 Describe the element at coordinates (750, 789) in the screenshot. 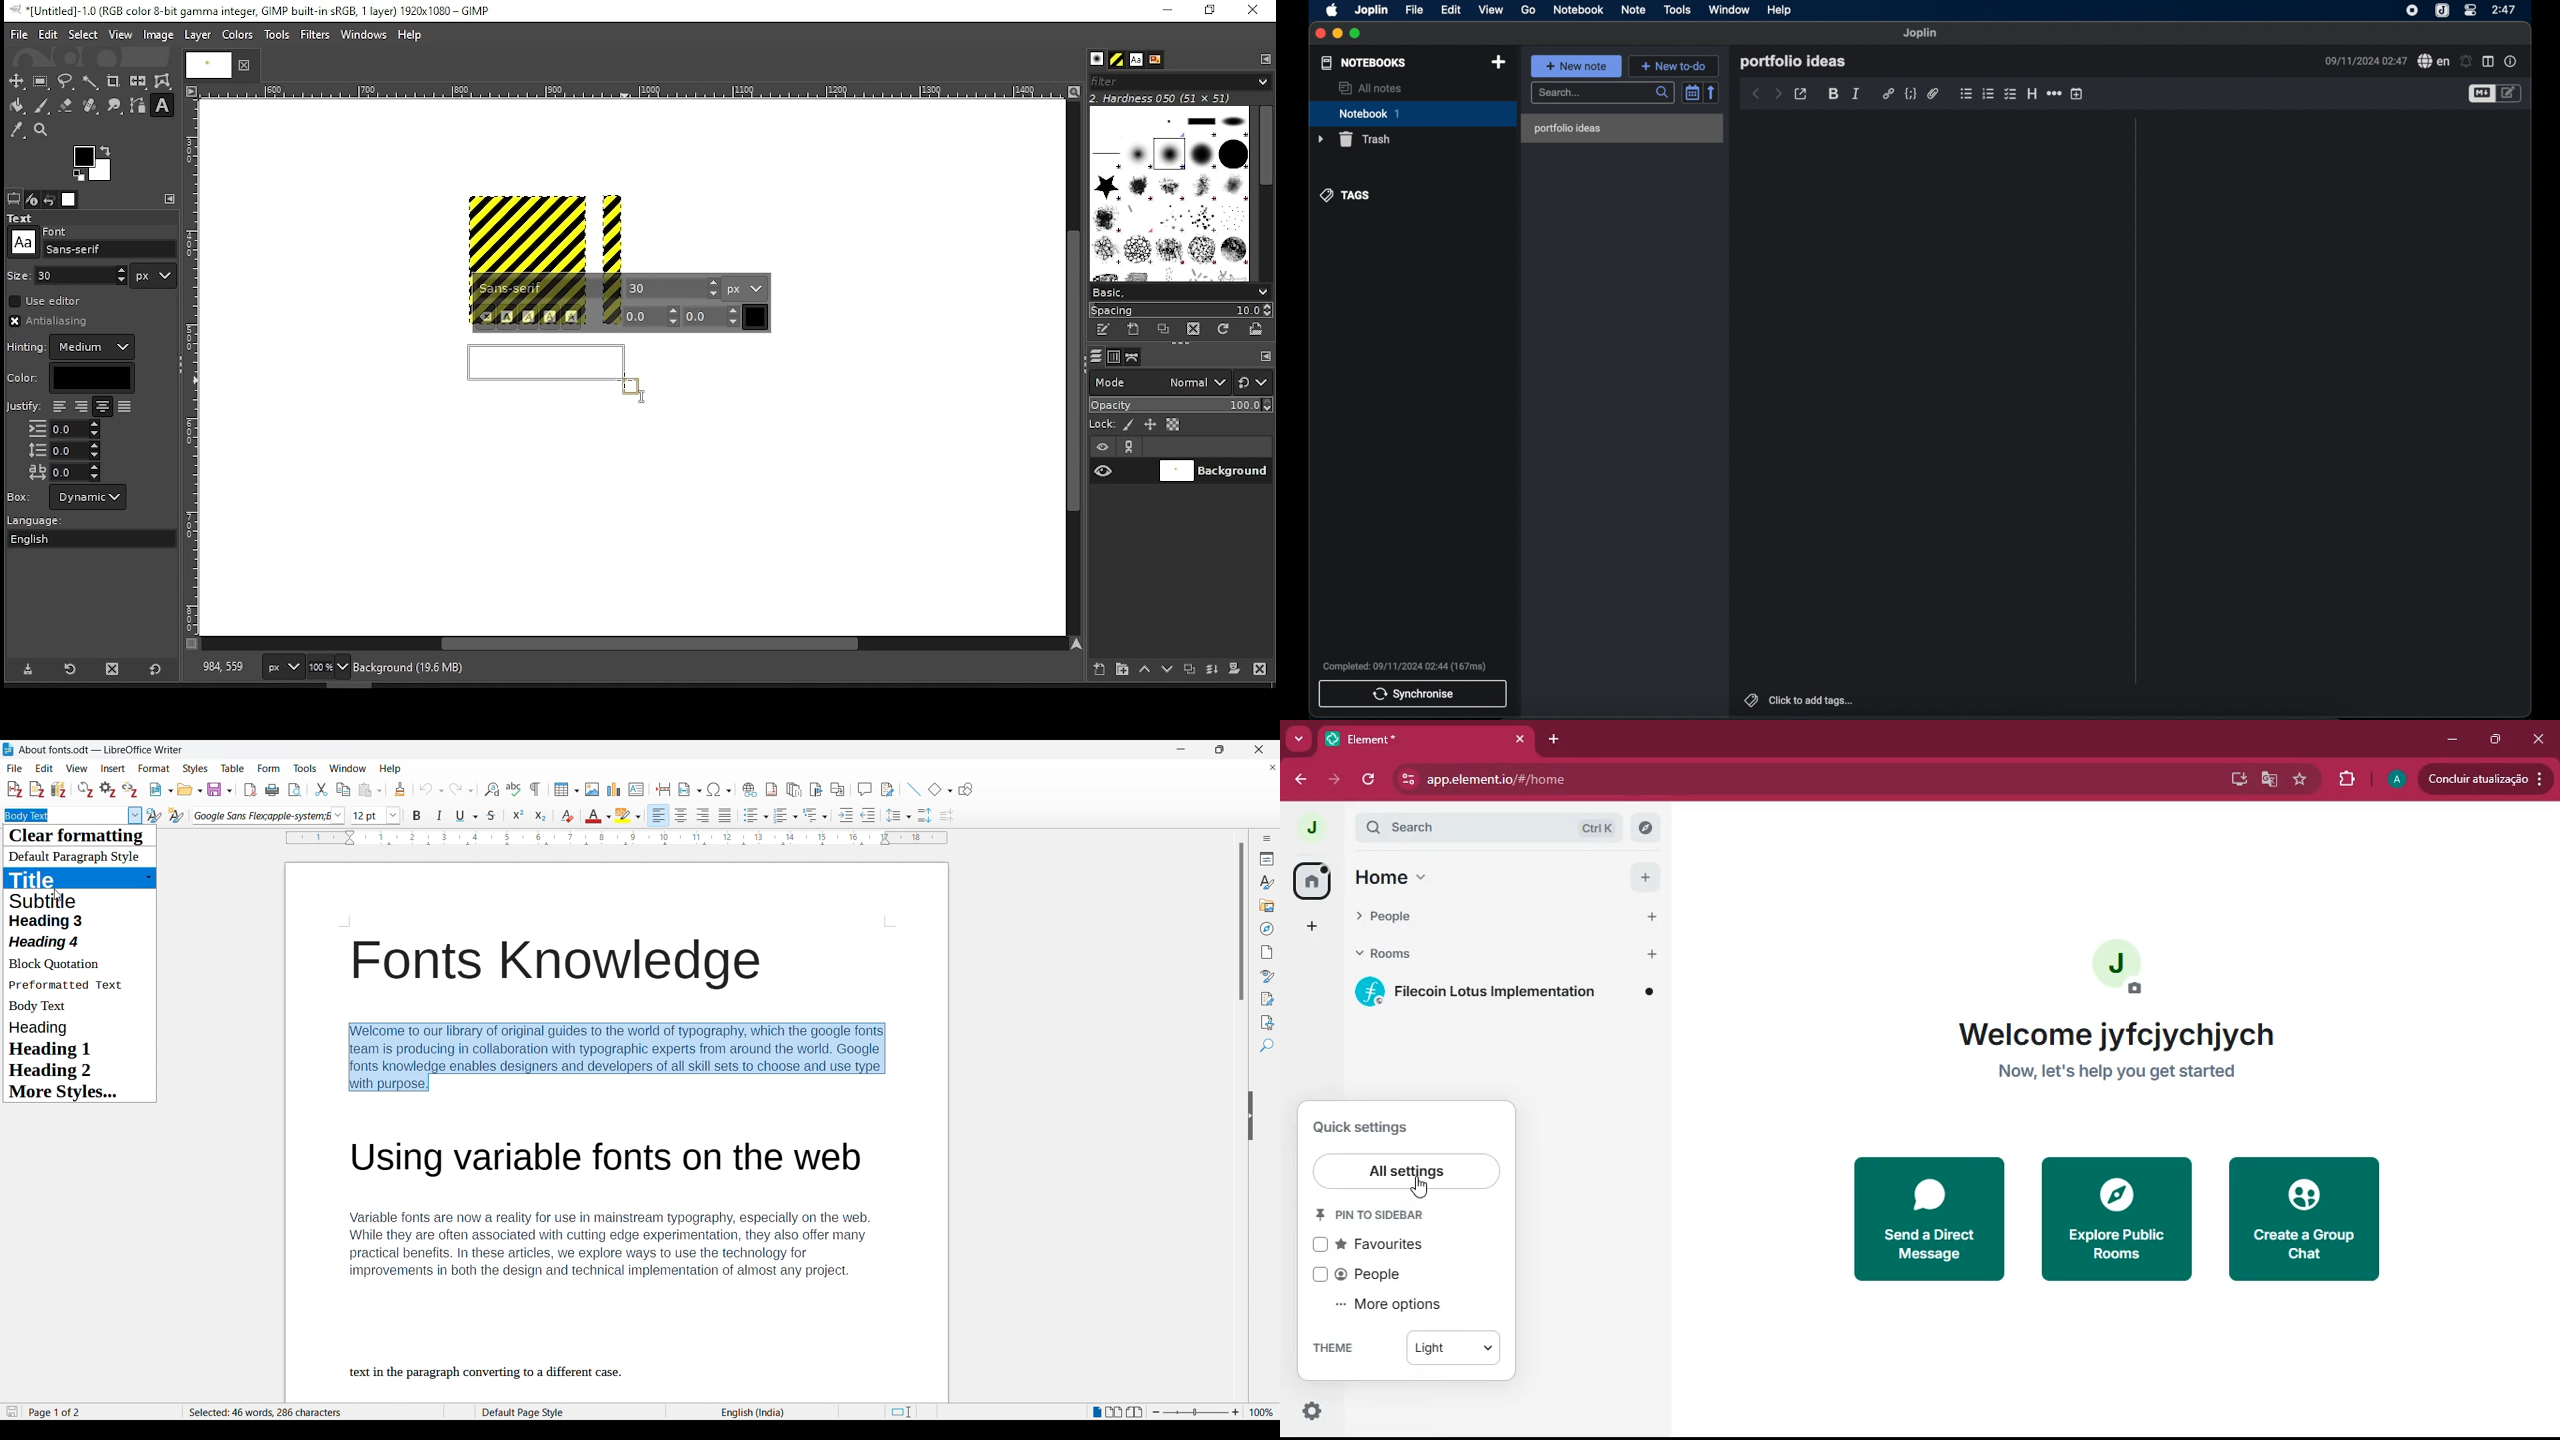

I see `Insert hyperlink` at that location.